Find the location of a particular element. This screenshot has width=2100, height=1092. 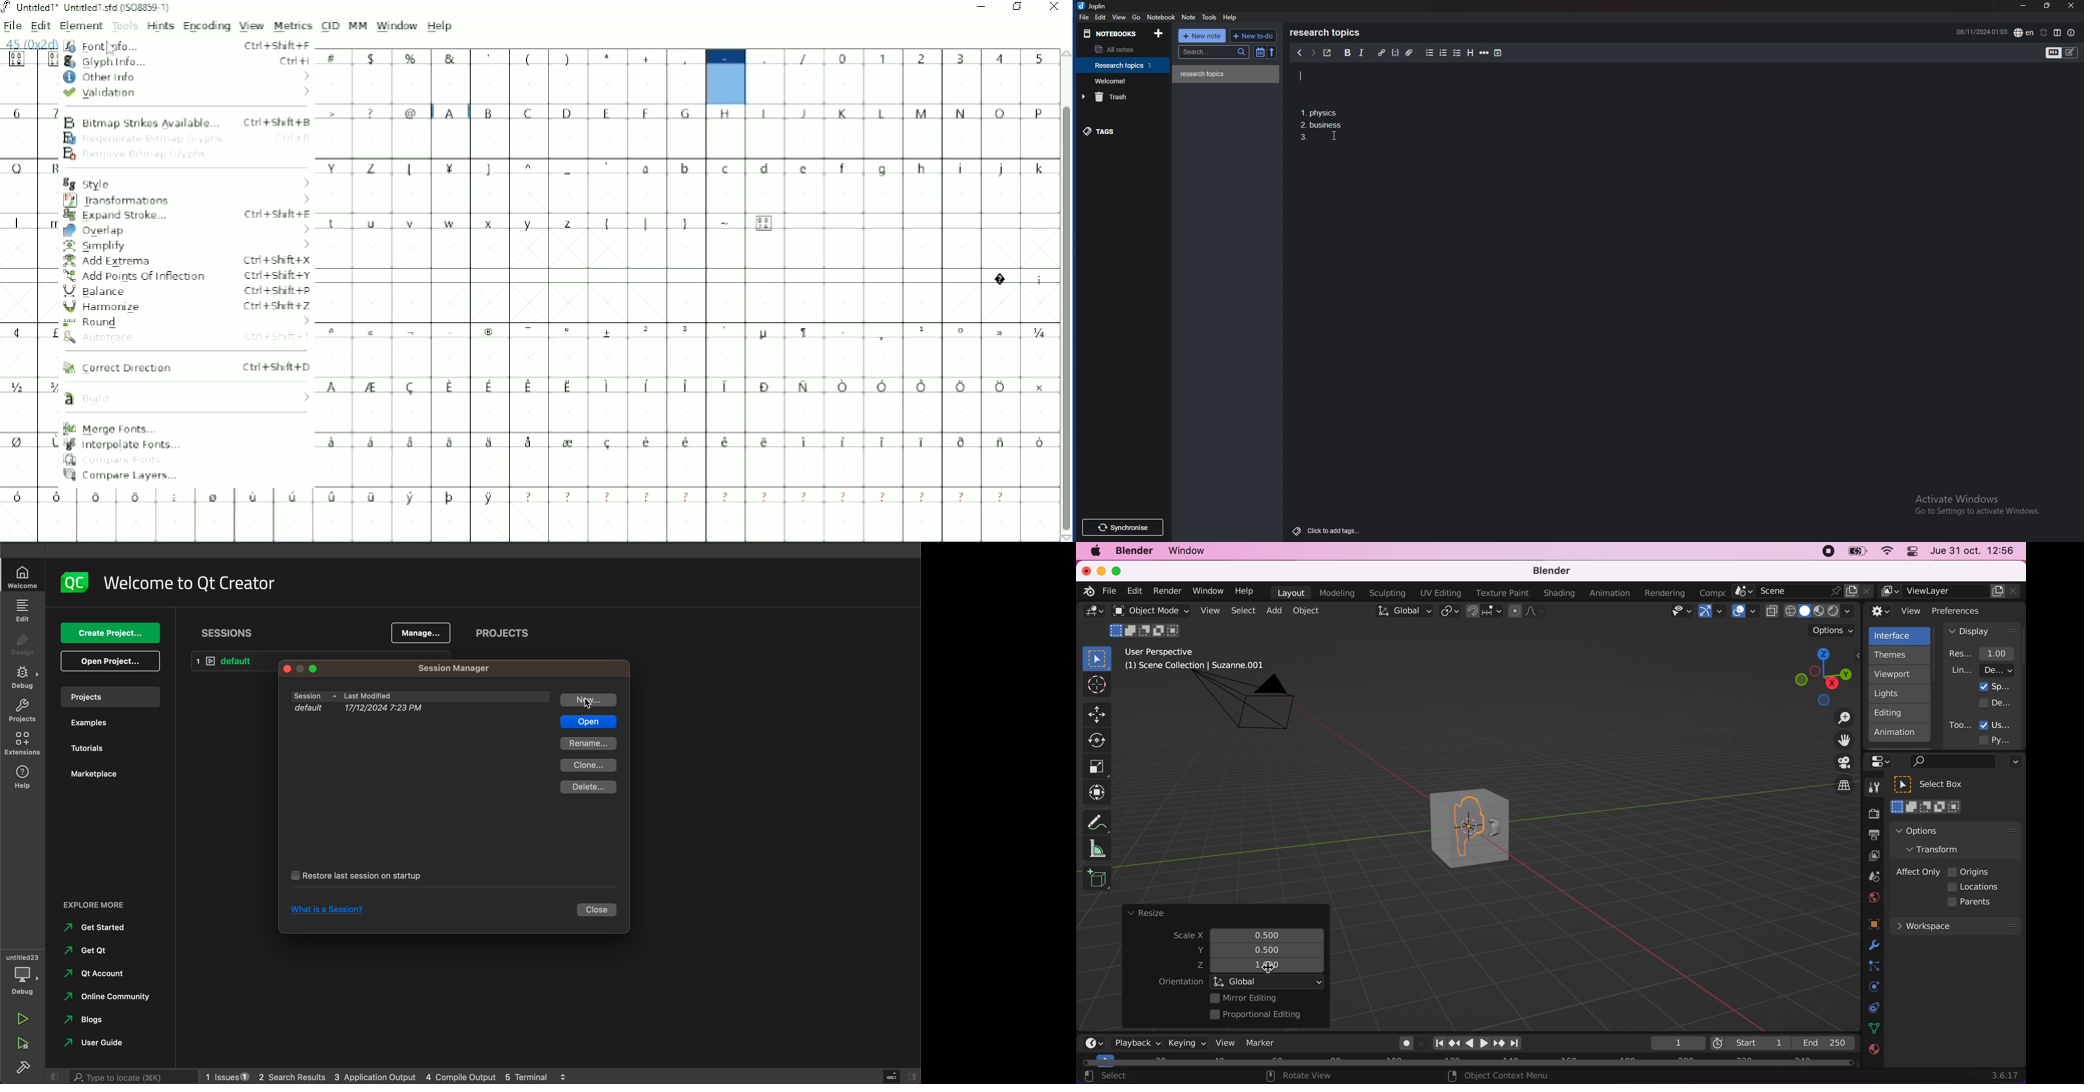

spell check is located at coordinates (2024, 32).